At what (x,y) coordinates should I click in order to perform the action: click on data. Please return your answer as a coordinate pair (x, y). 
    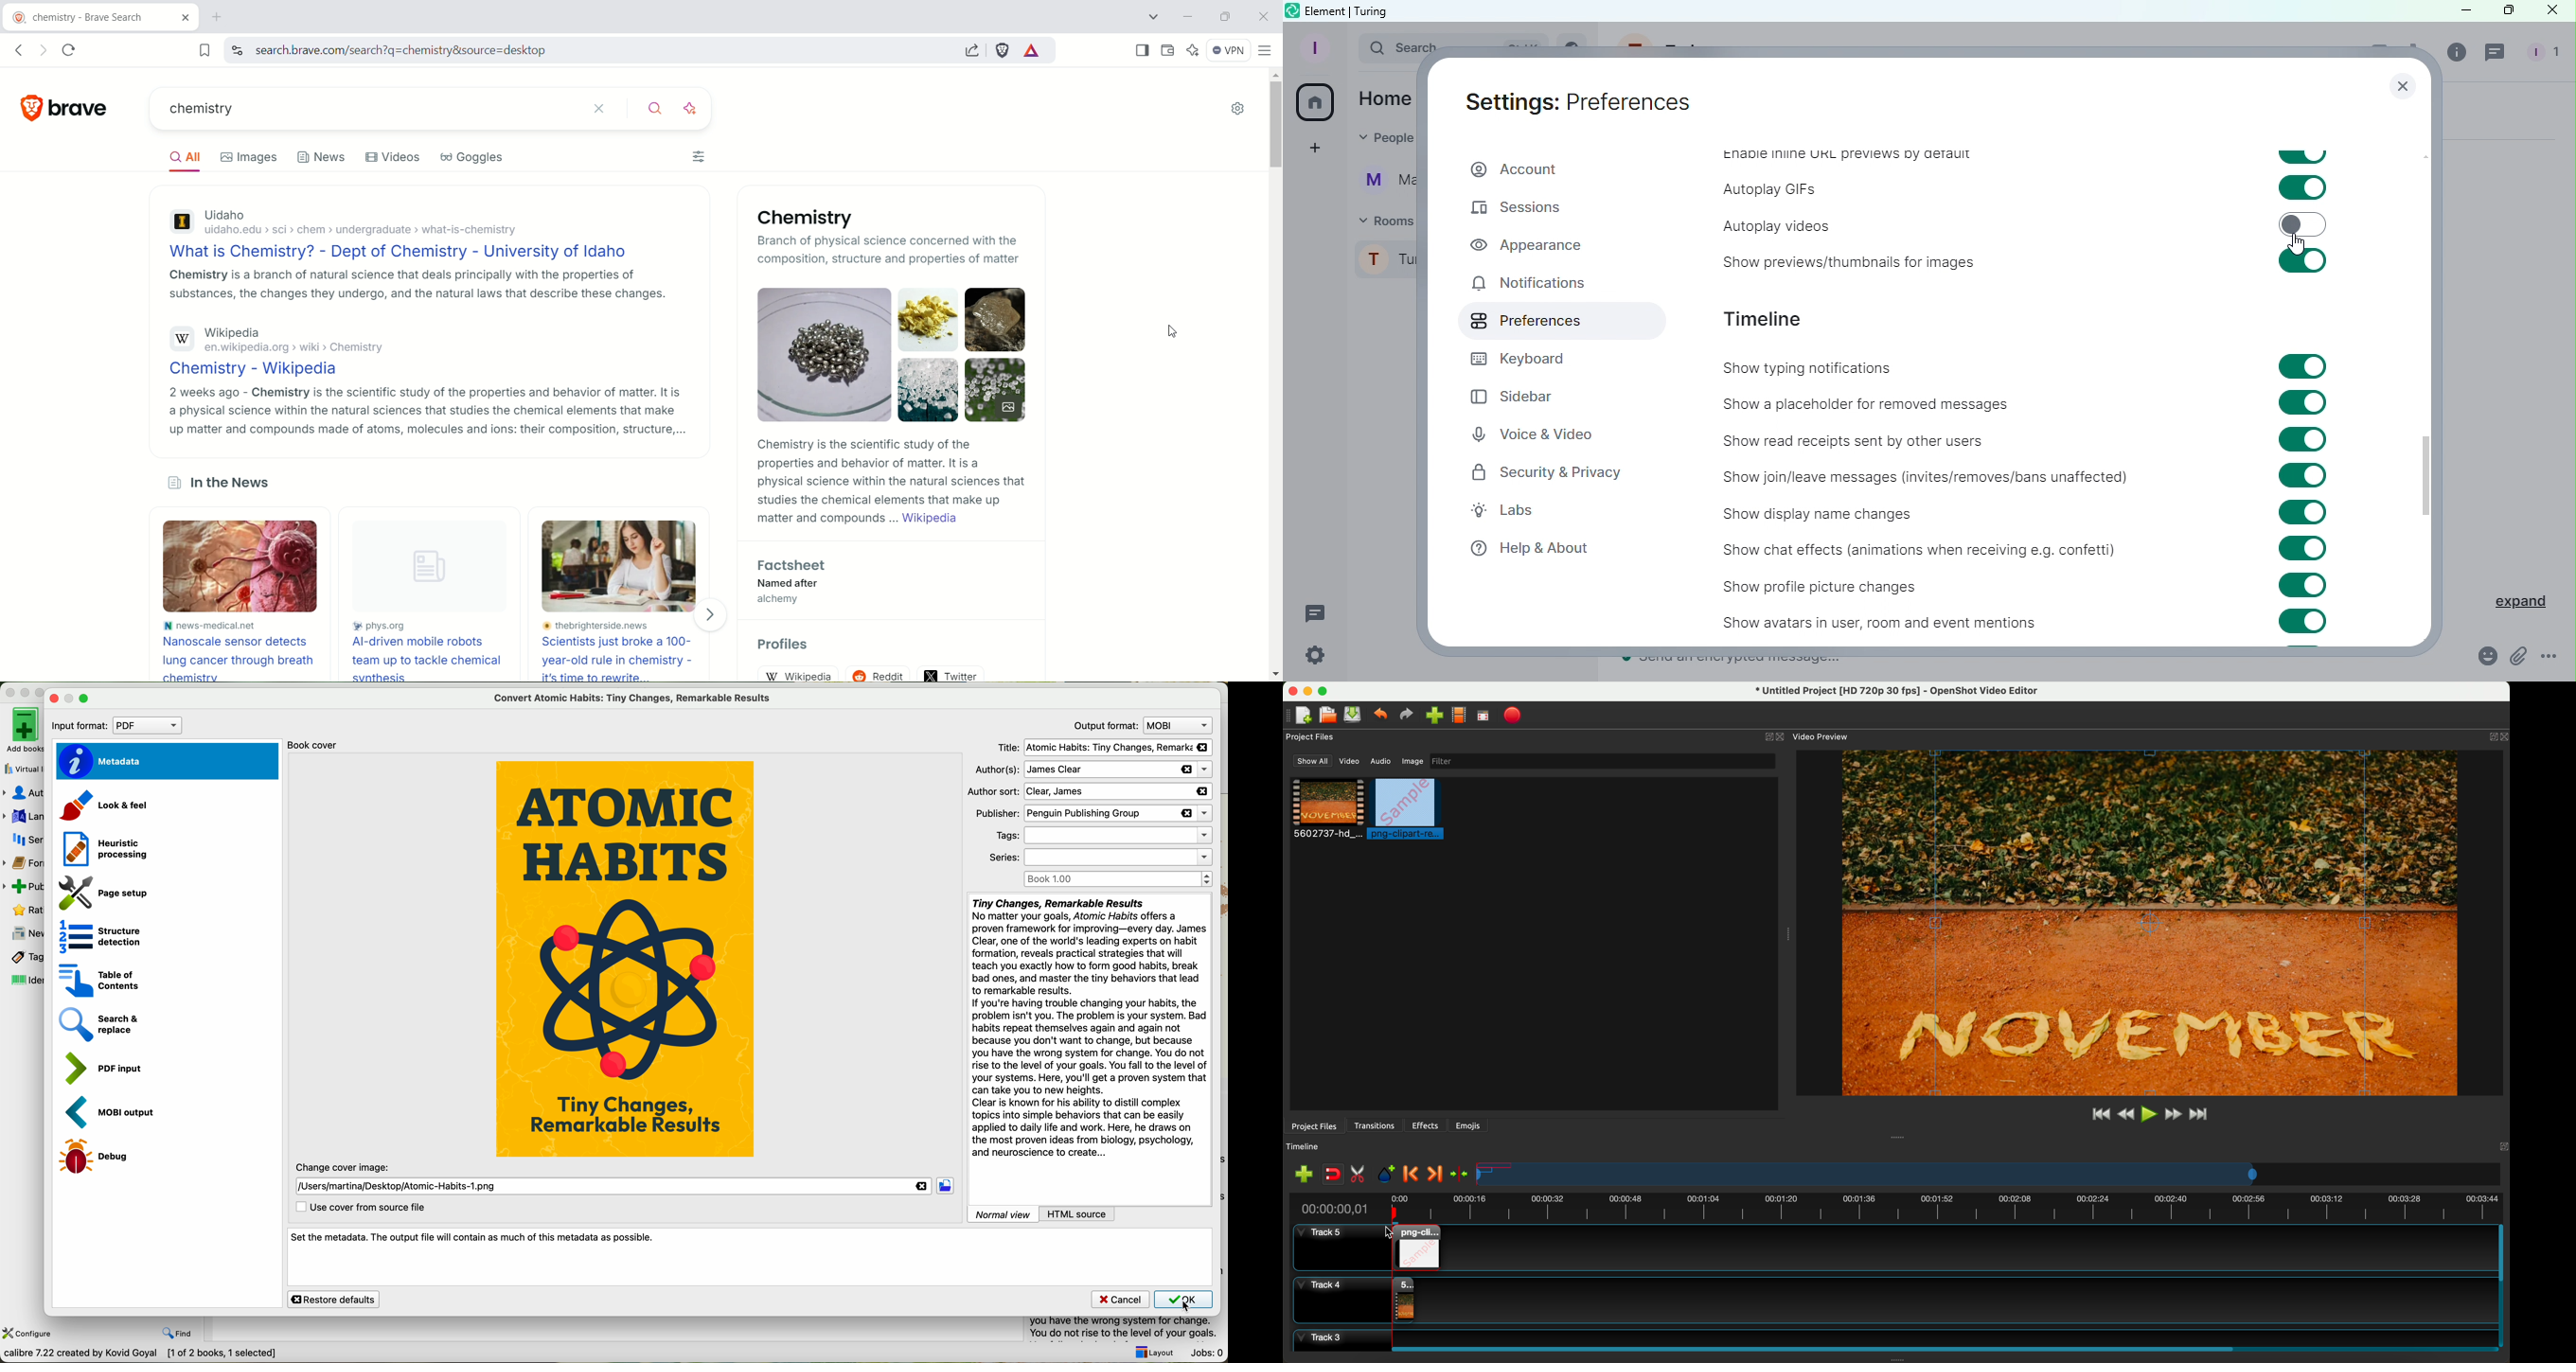
    Looking at the image, I should click on (141, 1354).